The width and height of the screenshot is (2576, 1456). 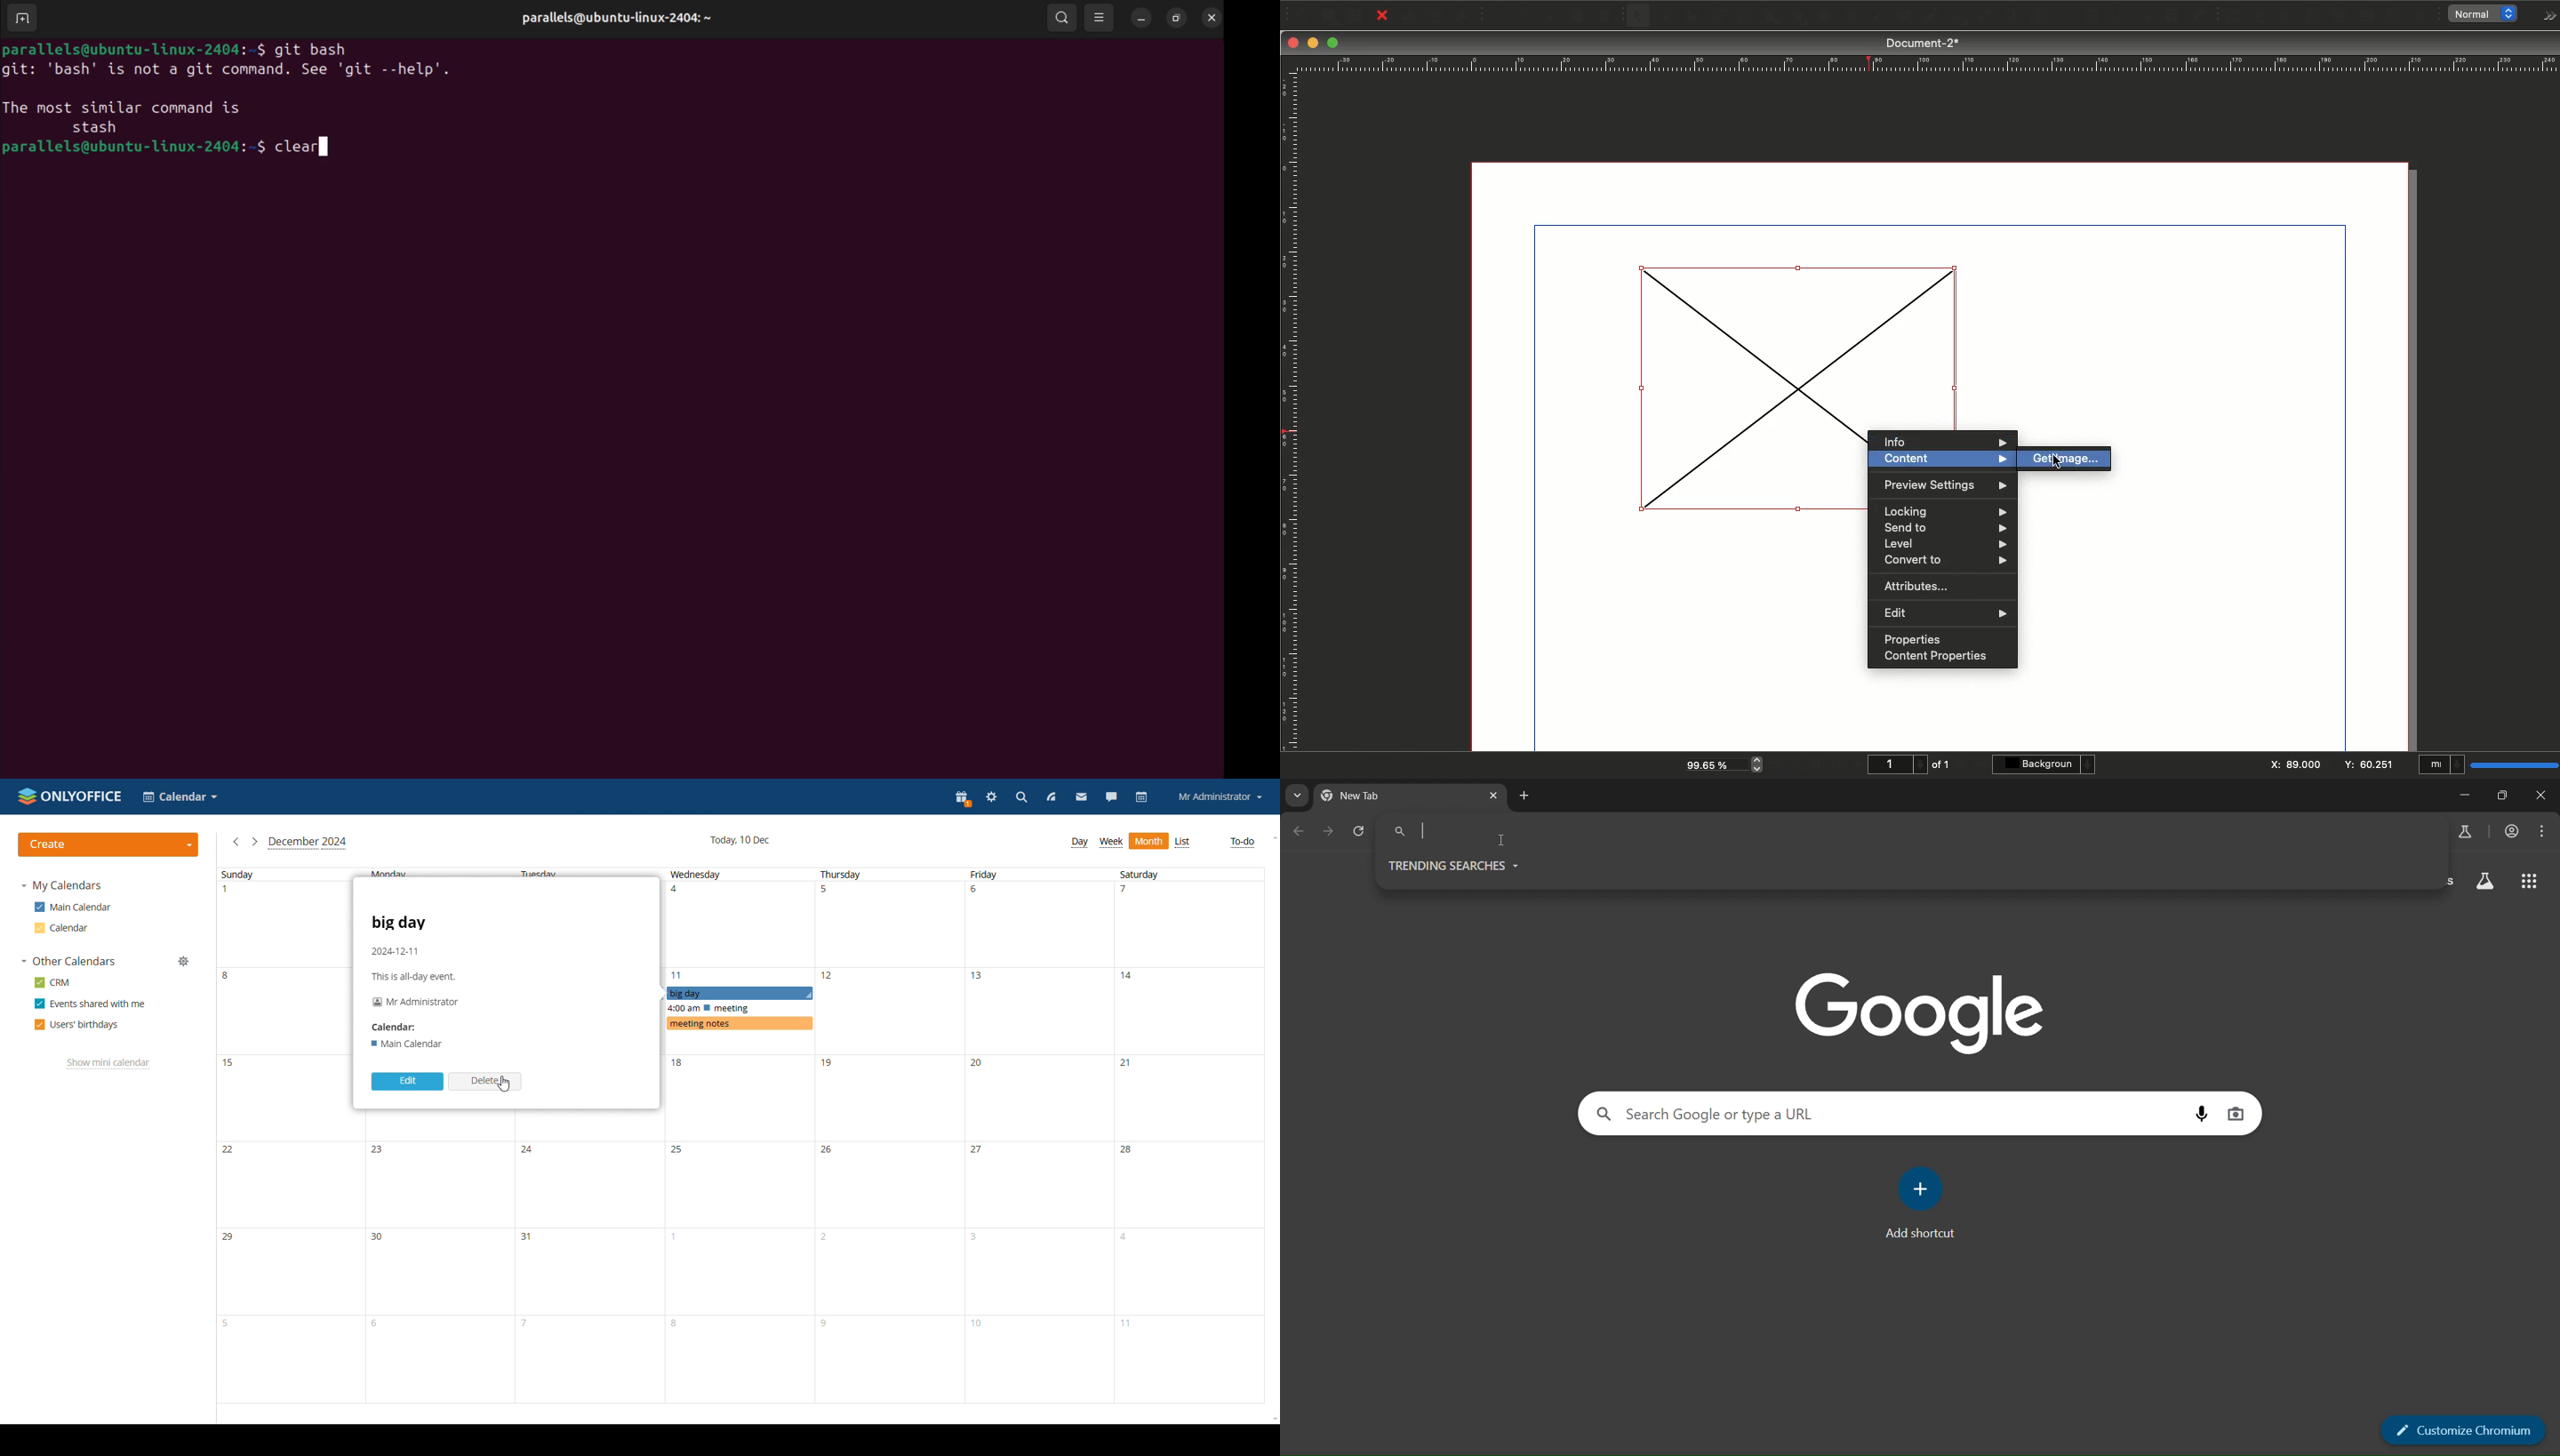 I want to click on day view, so click(x=1079, y=842).